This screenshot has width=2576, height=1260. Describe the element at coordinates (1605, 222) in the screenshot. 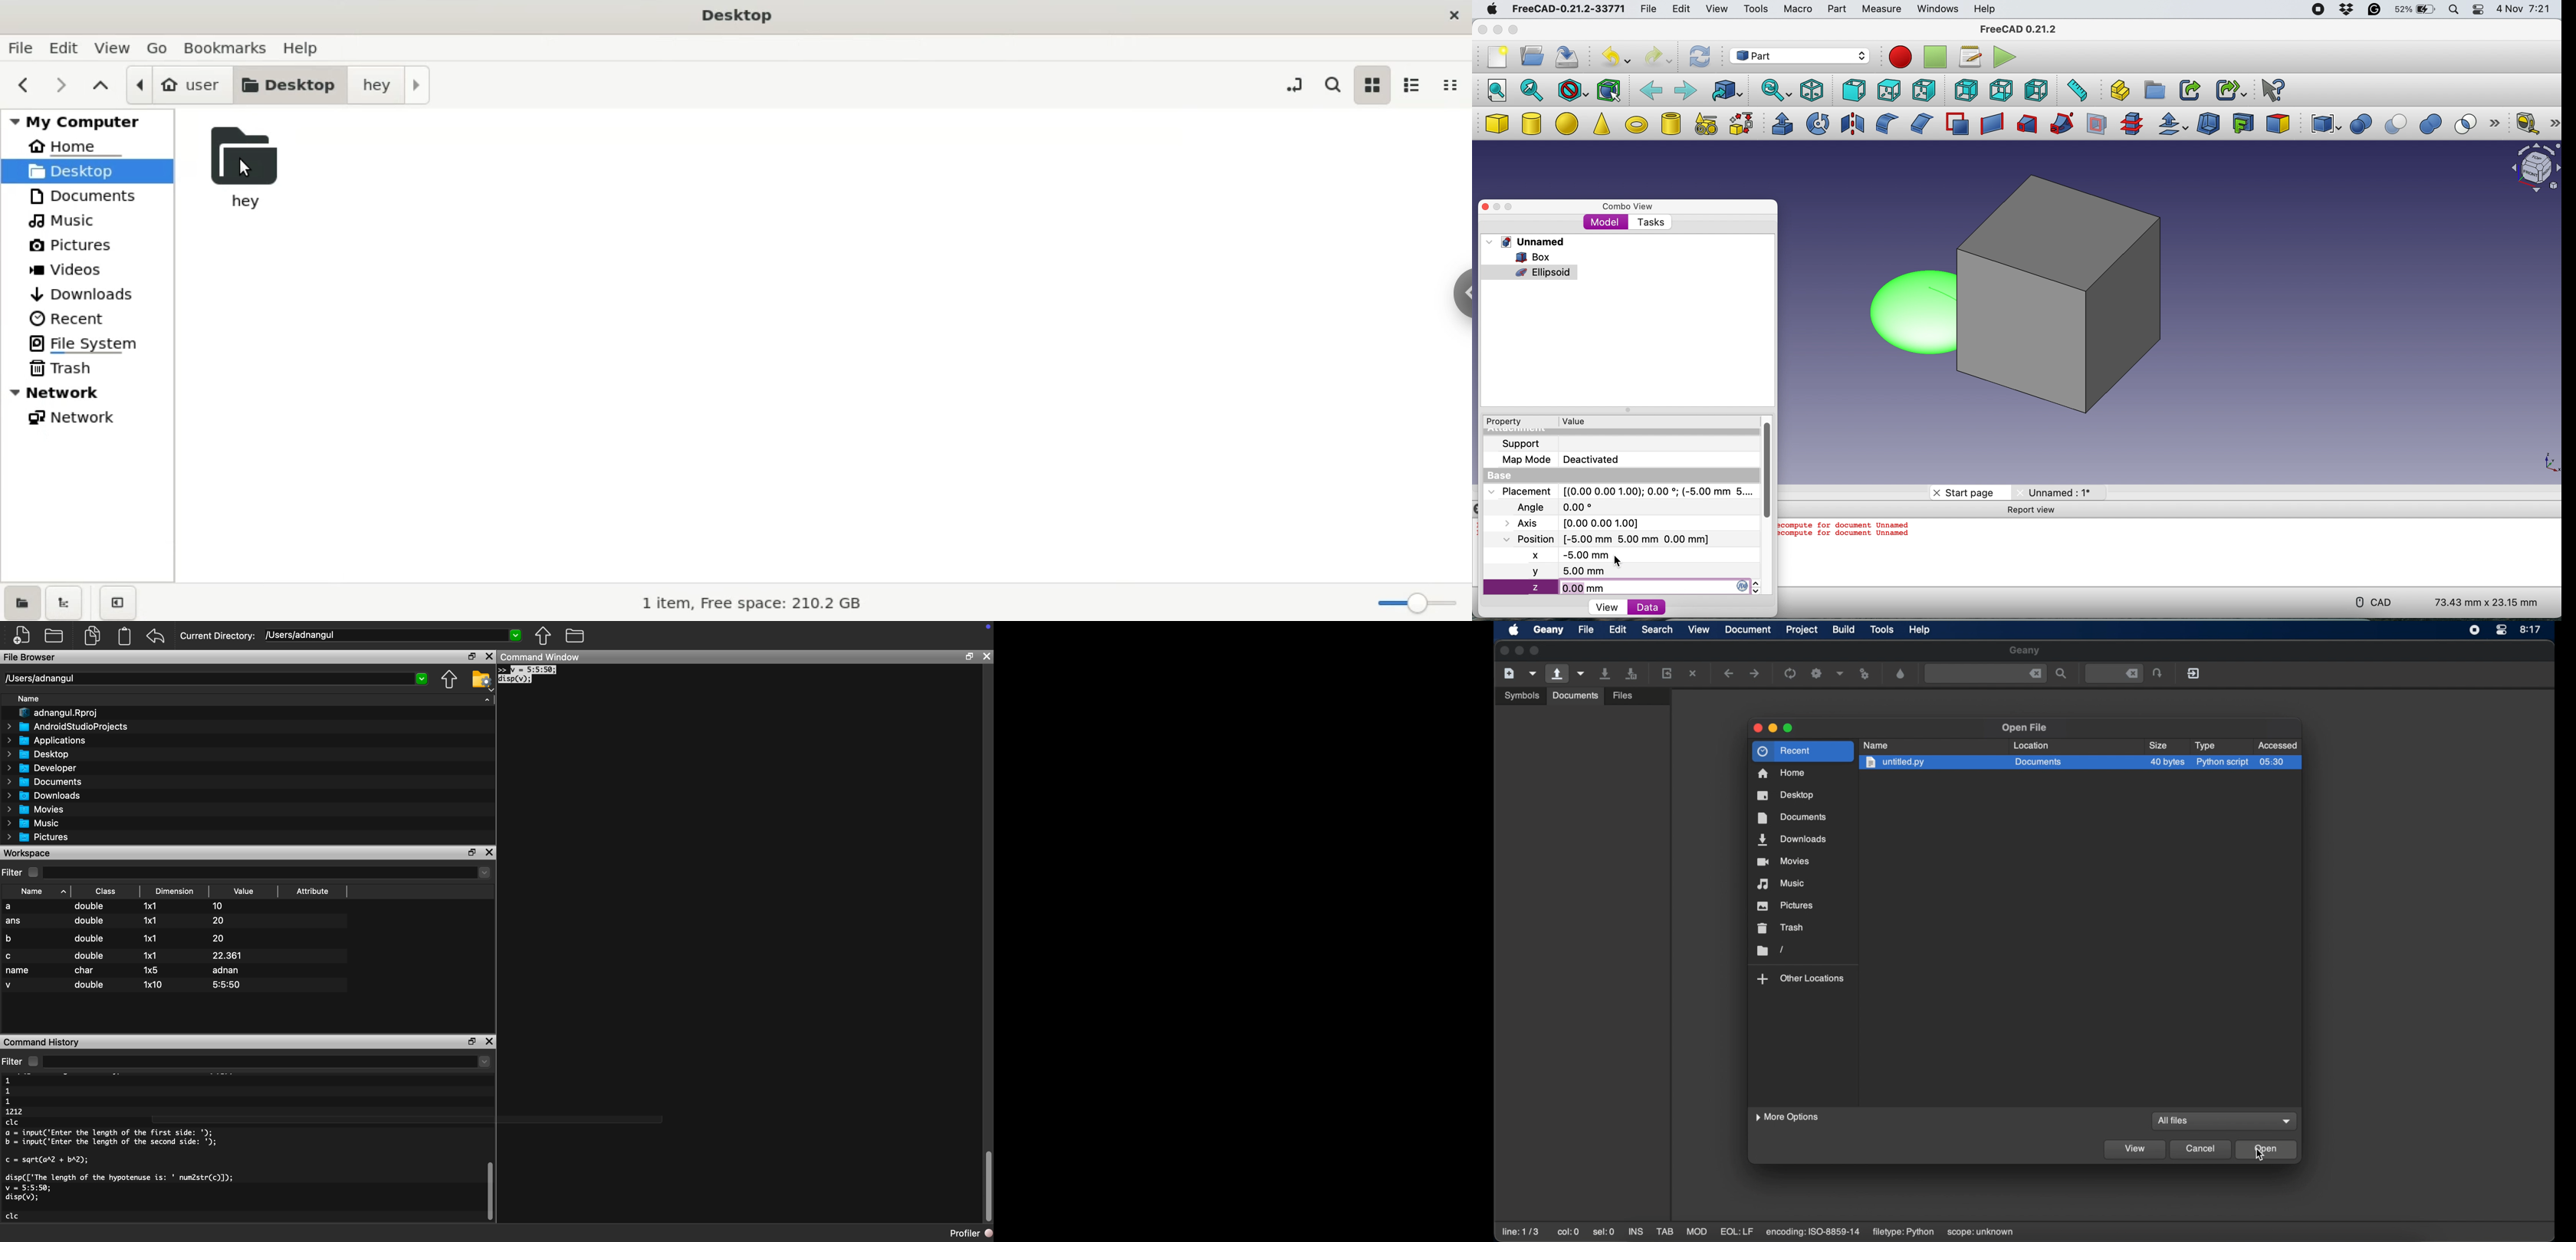

I see `model` at that location.